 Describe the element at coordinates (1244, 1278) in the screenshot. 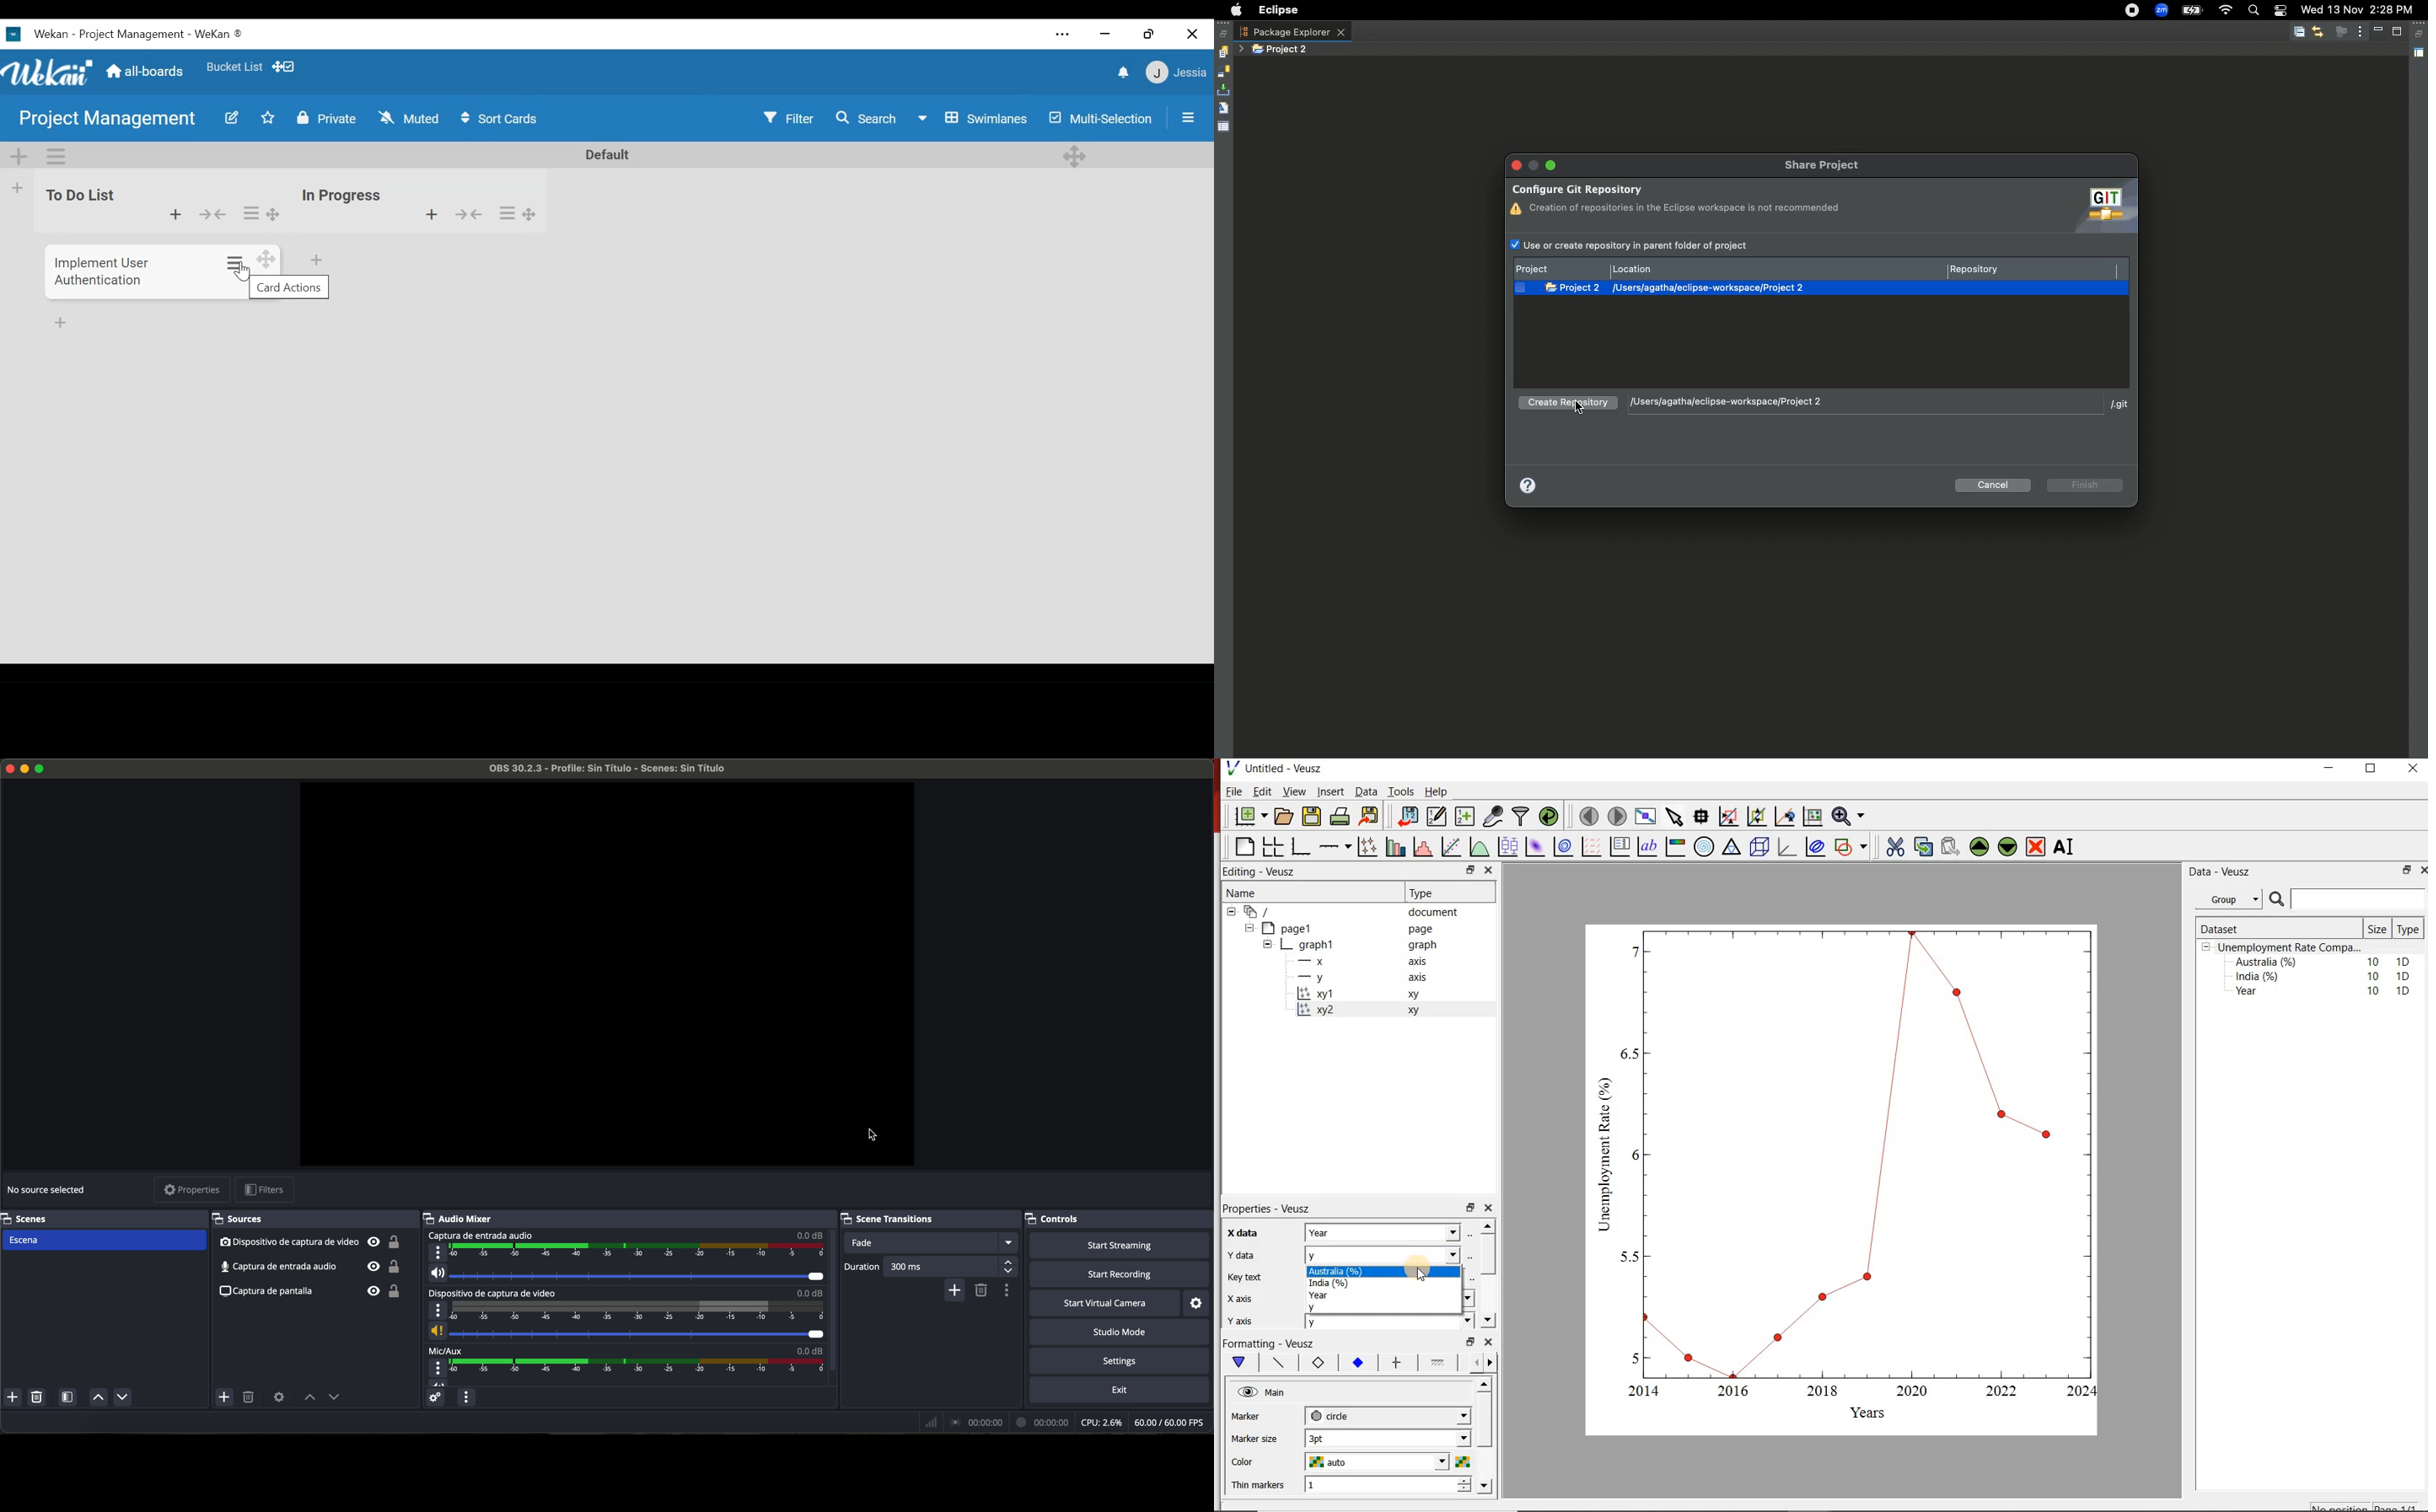

I see `key text` at that location.